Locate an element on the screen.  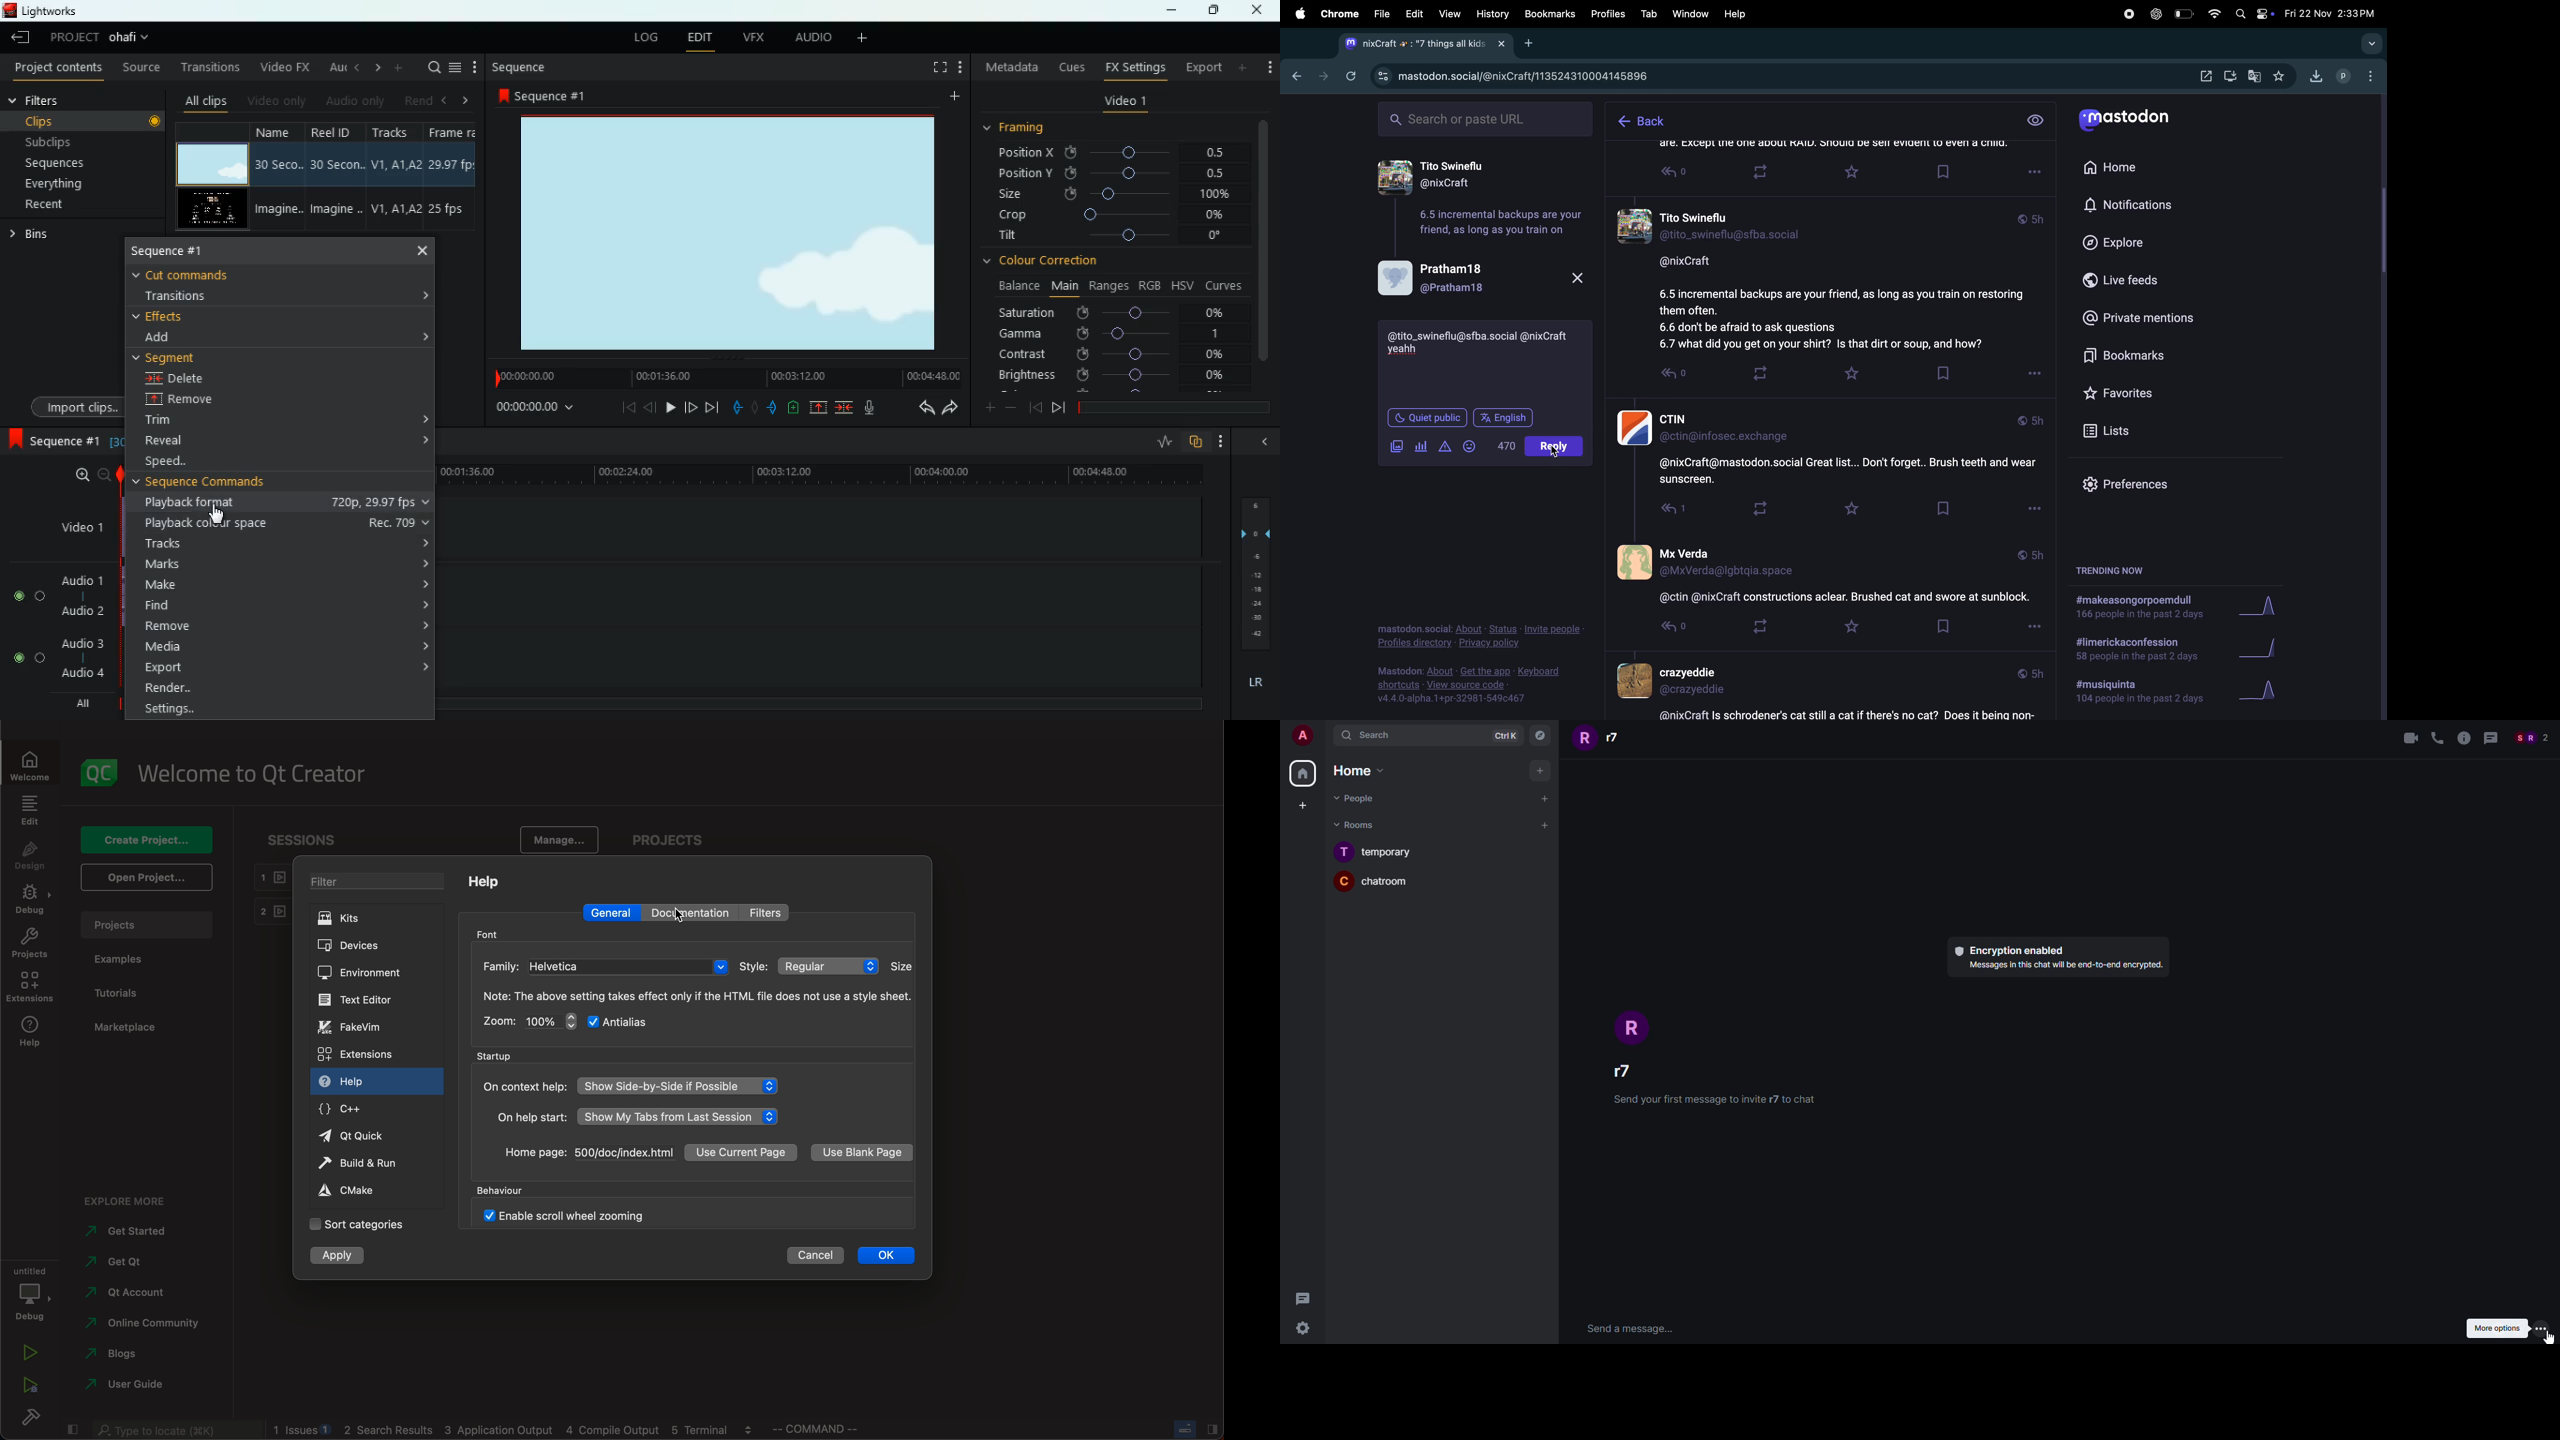
settingd is located at coordinates (1301, 1330).